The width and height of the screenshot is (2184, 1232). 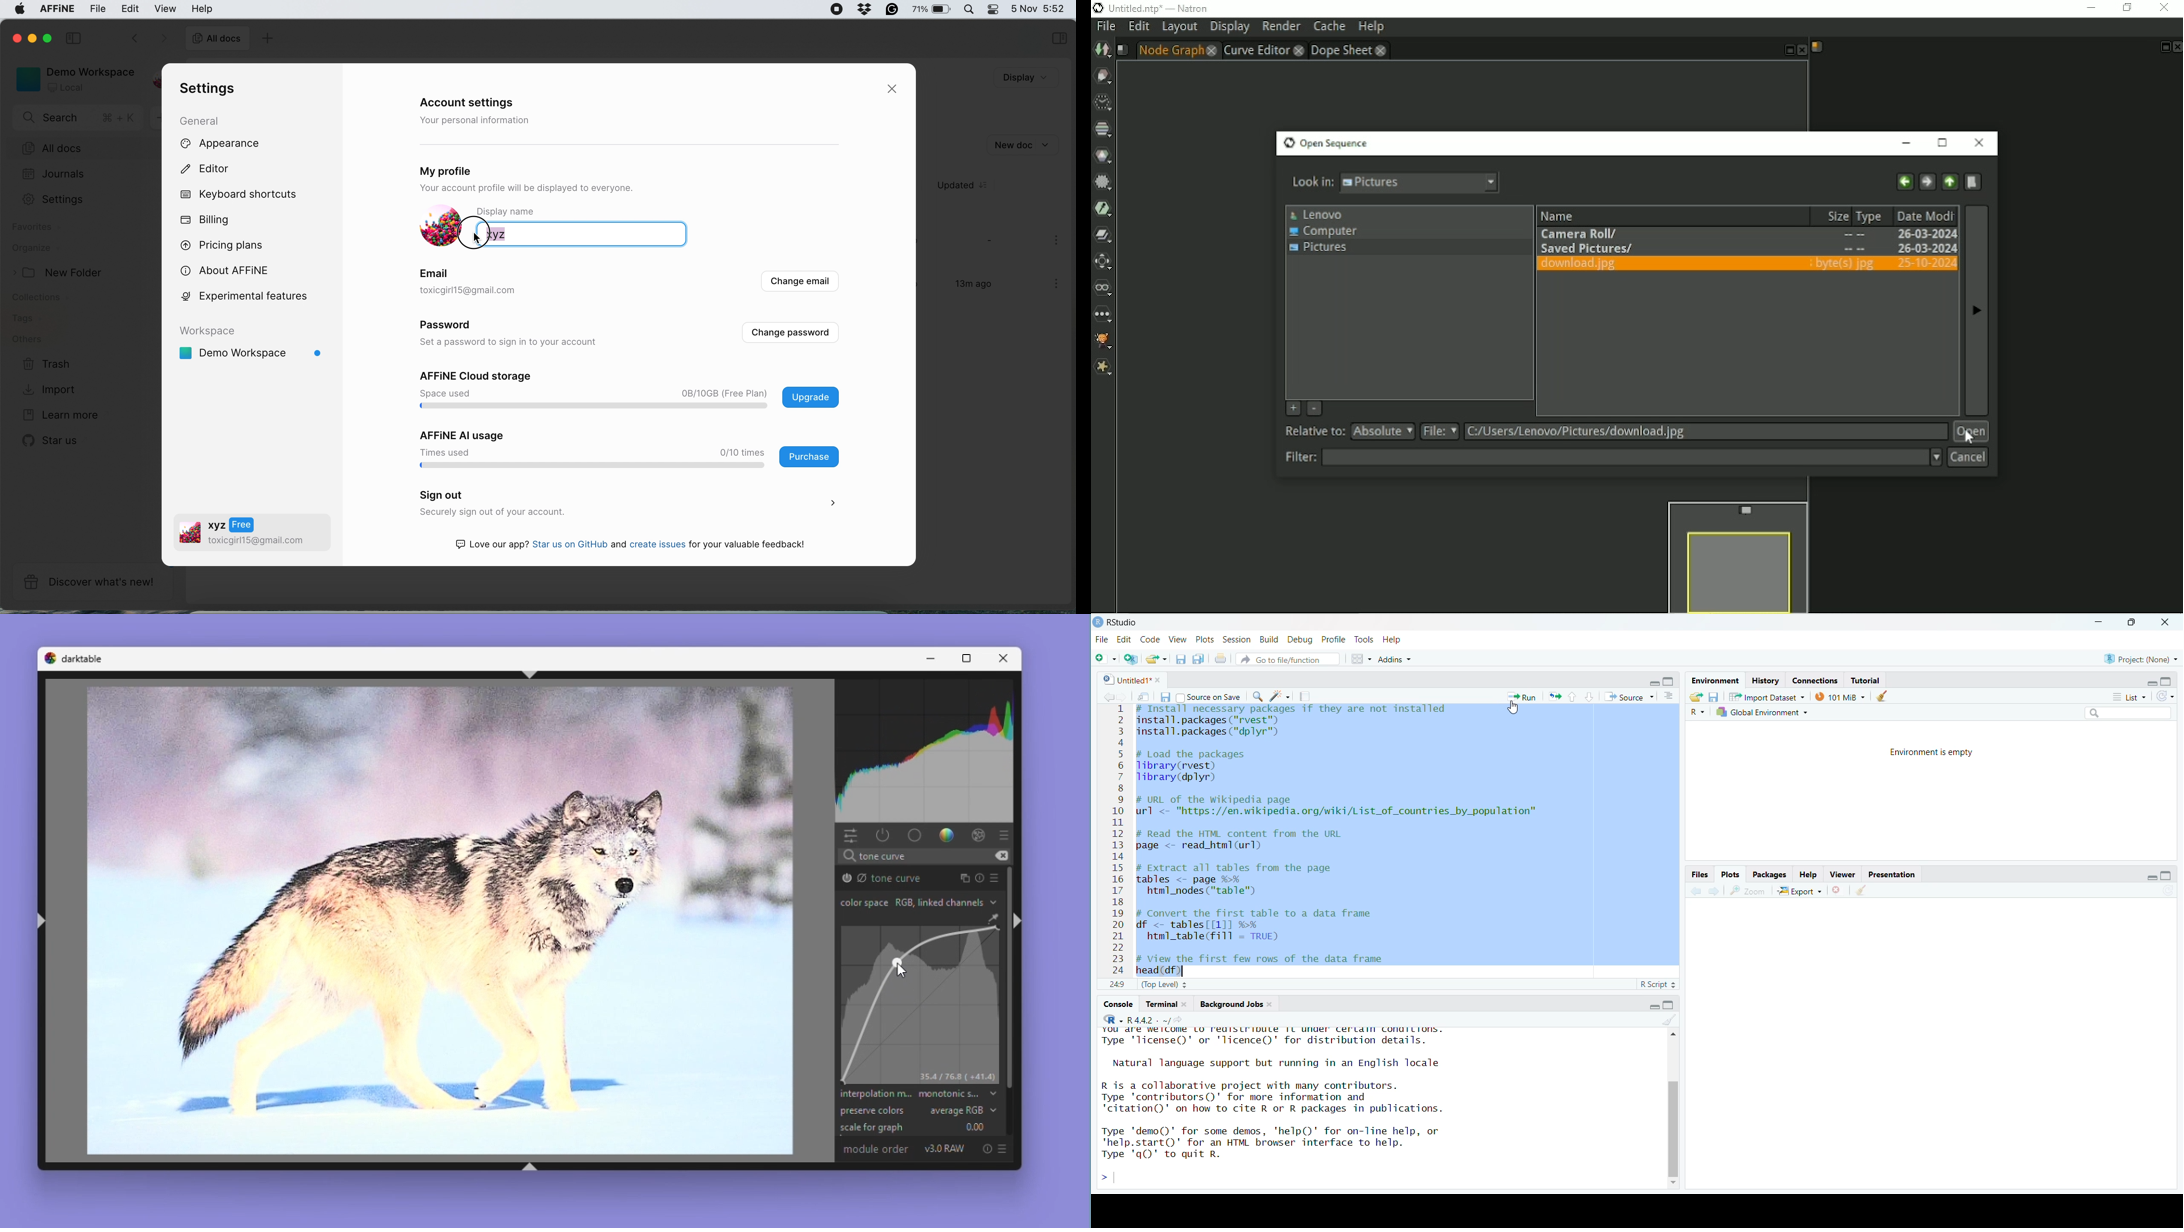 What do you see at coordinates (1288, 659) in the screenshot?
I see `file search` at bounding box center [1288, 659].